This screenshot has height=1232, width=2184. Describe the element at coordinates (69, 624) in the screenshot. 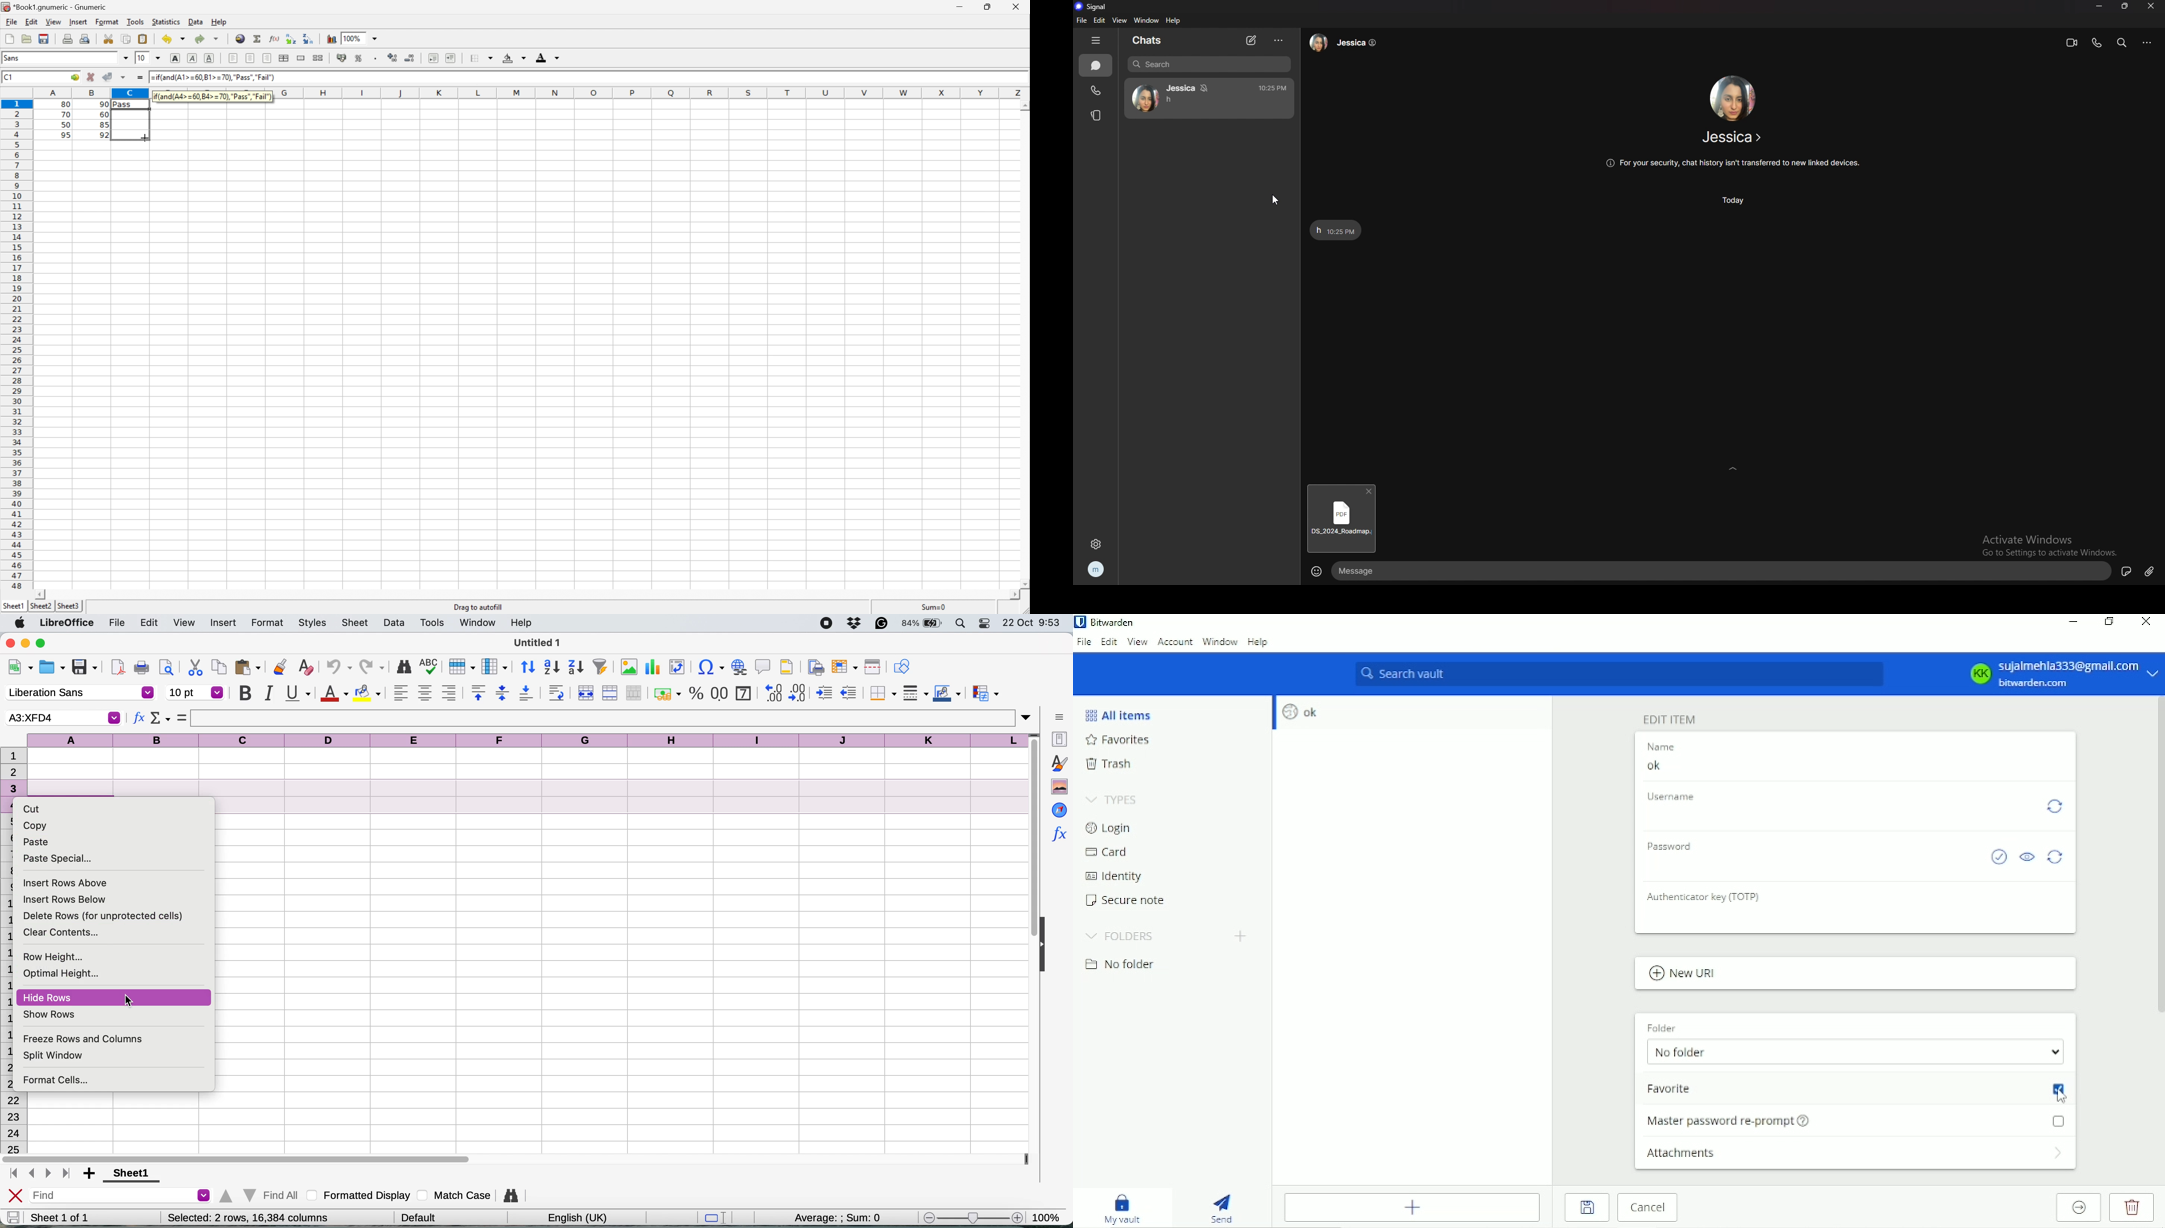

I see `libreoffice` at that location.